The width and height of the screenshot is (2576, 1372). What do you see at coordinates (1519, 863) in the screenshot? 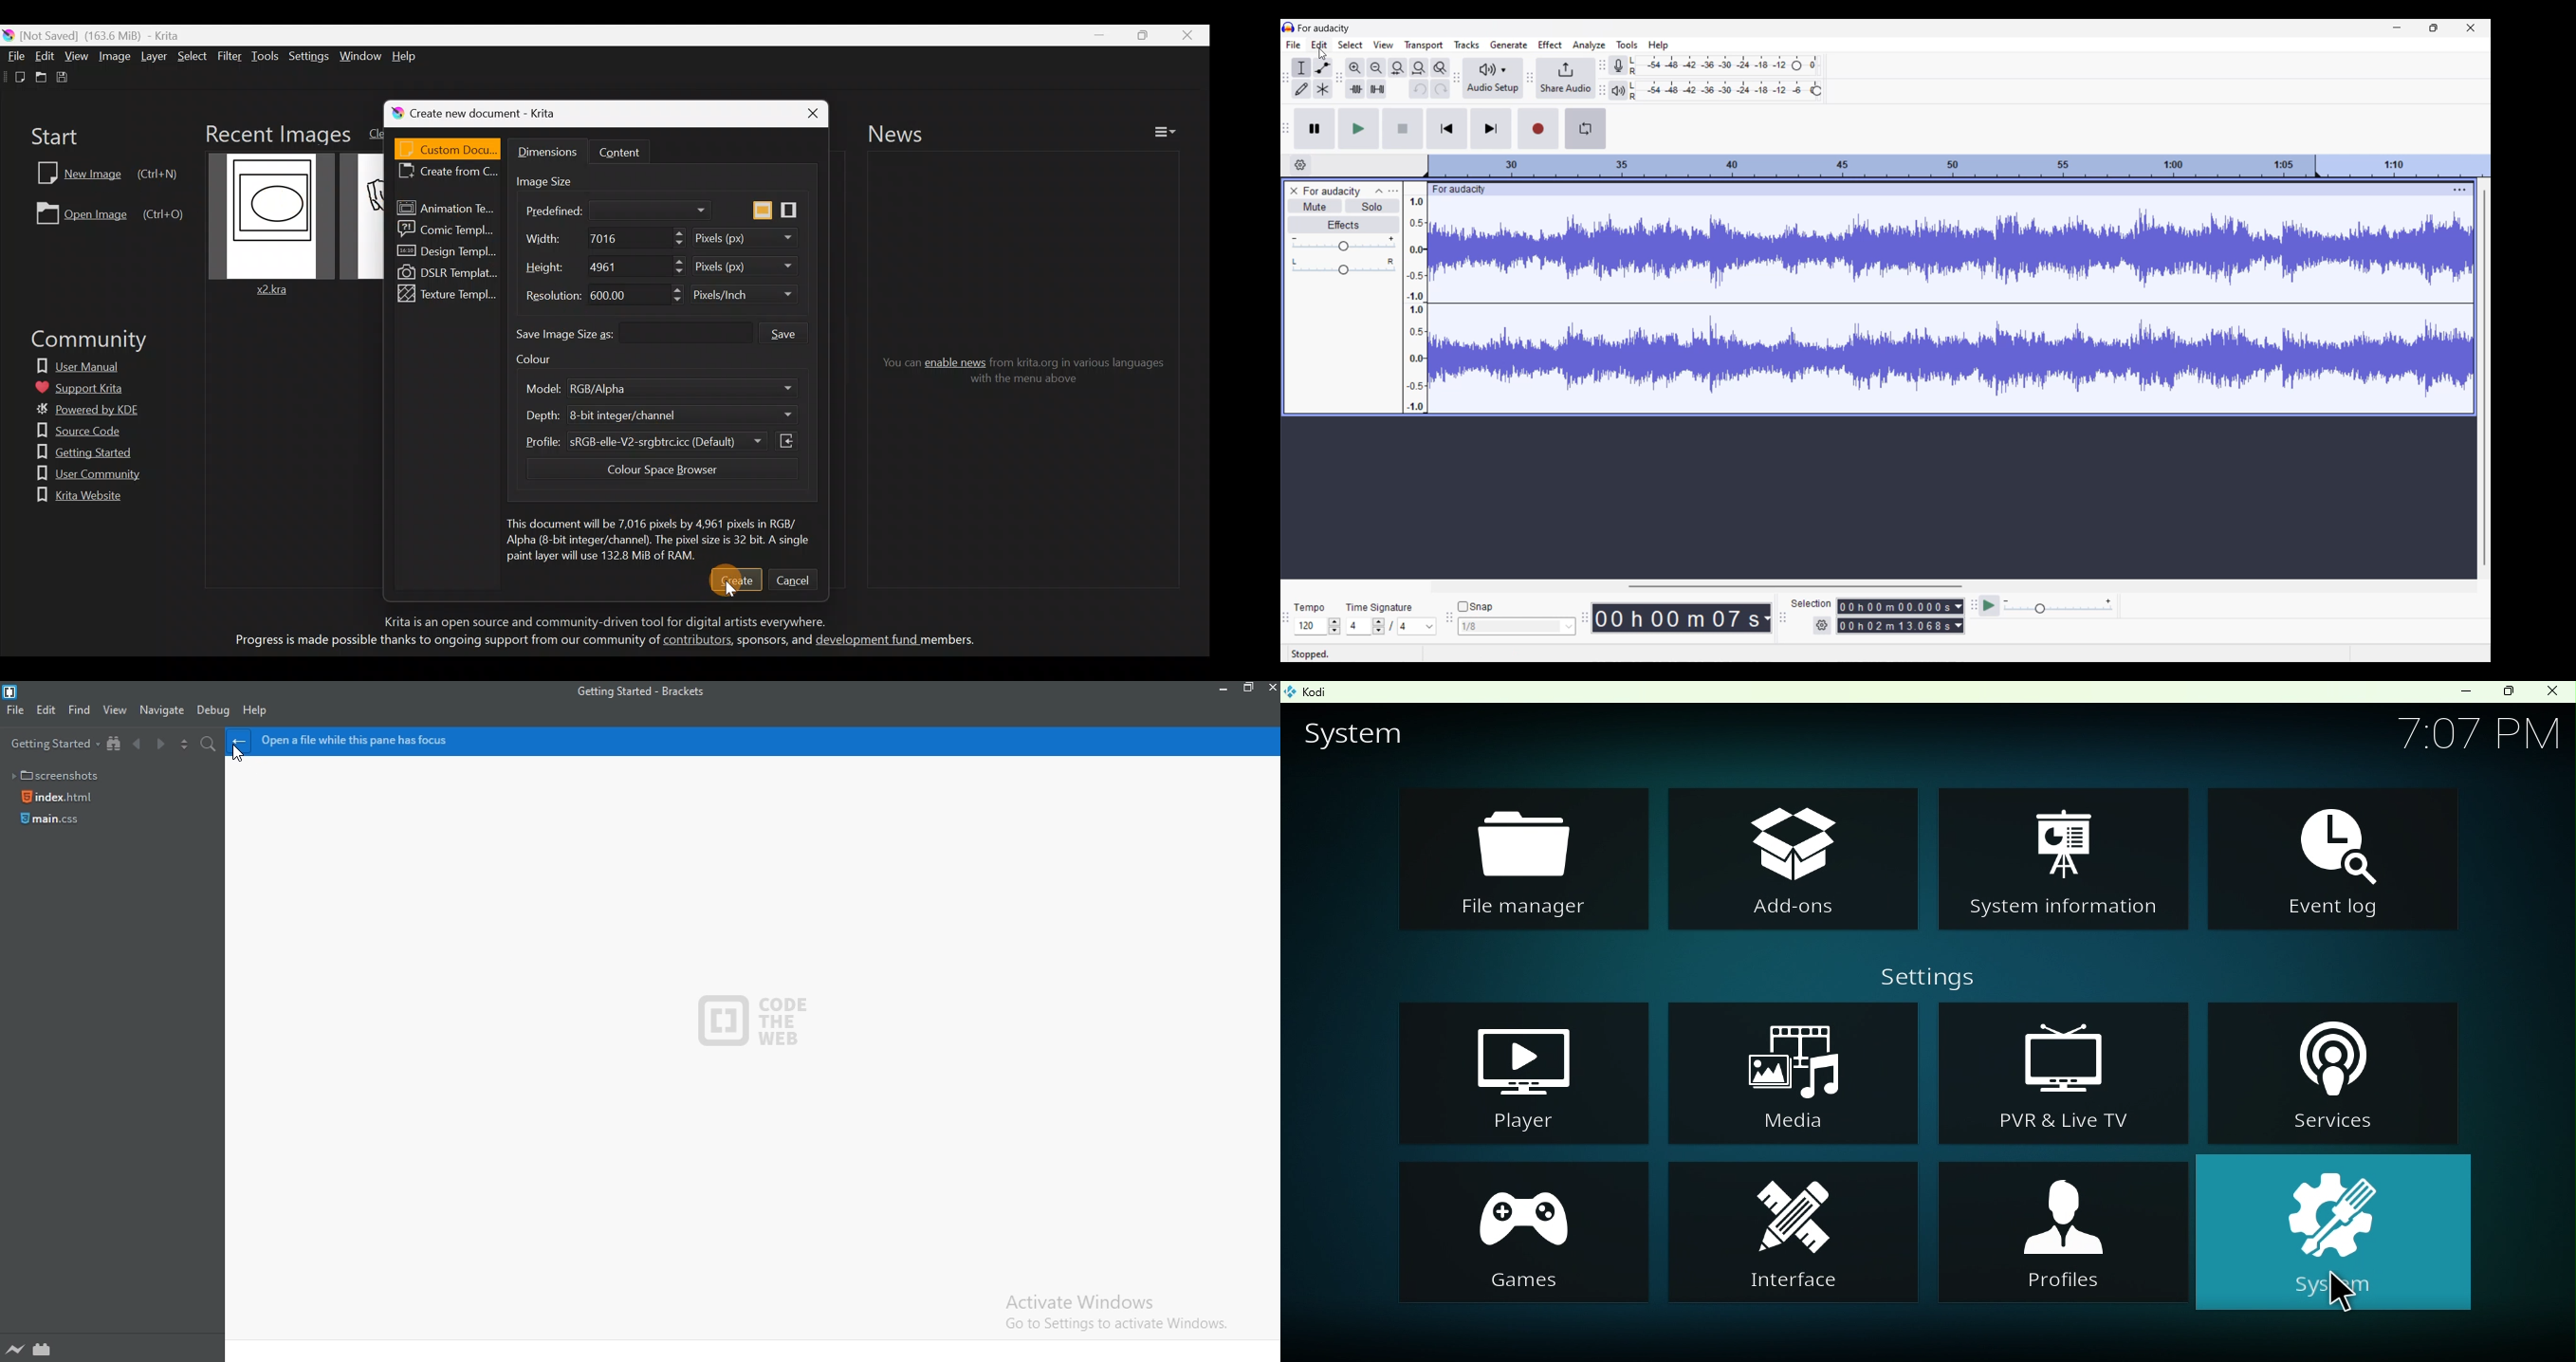
I see `File manager` at bounding box center [1519, 863].